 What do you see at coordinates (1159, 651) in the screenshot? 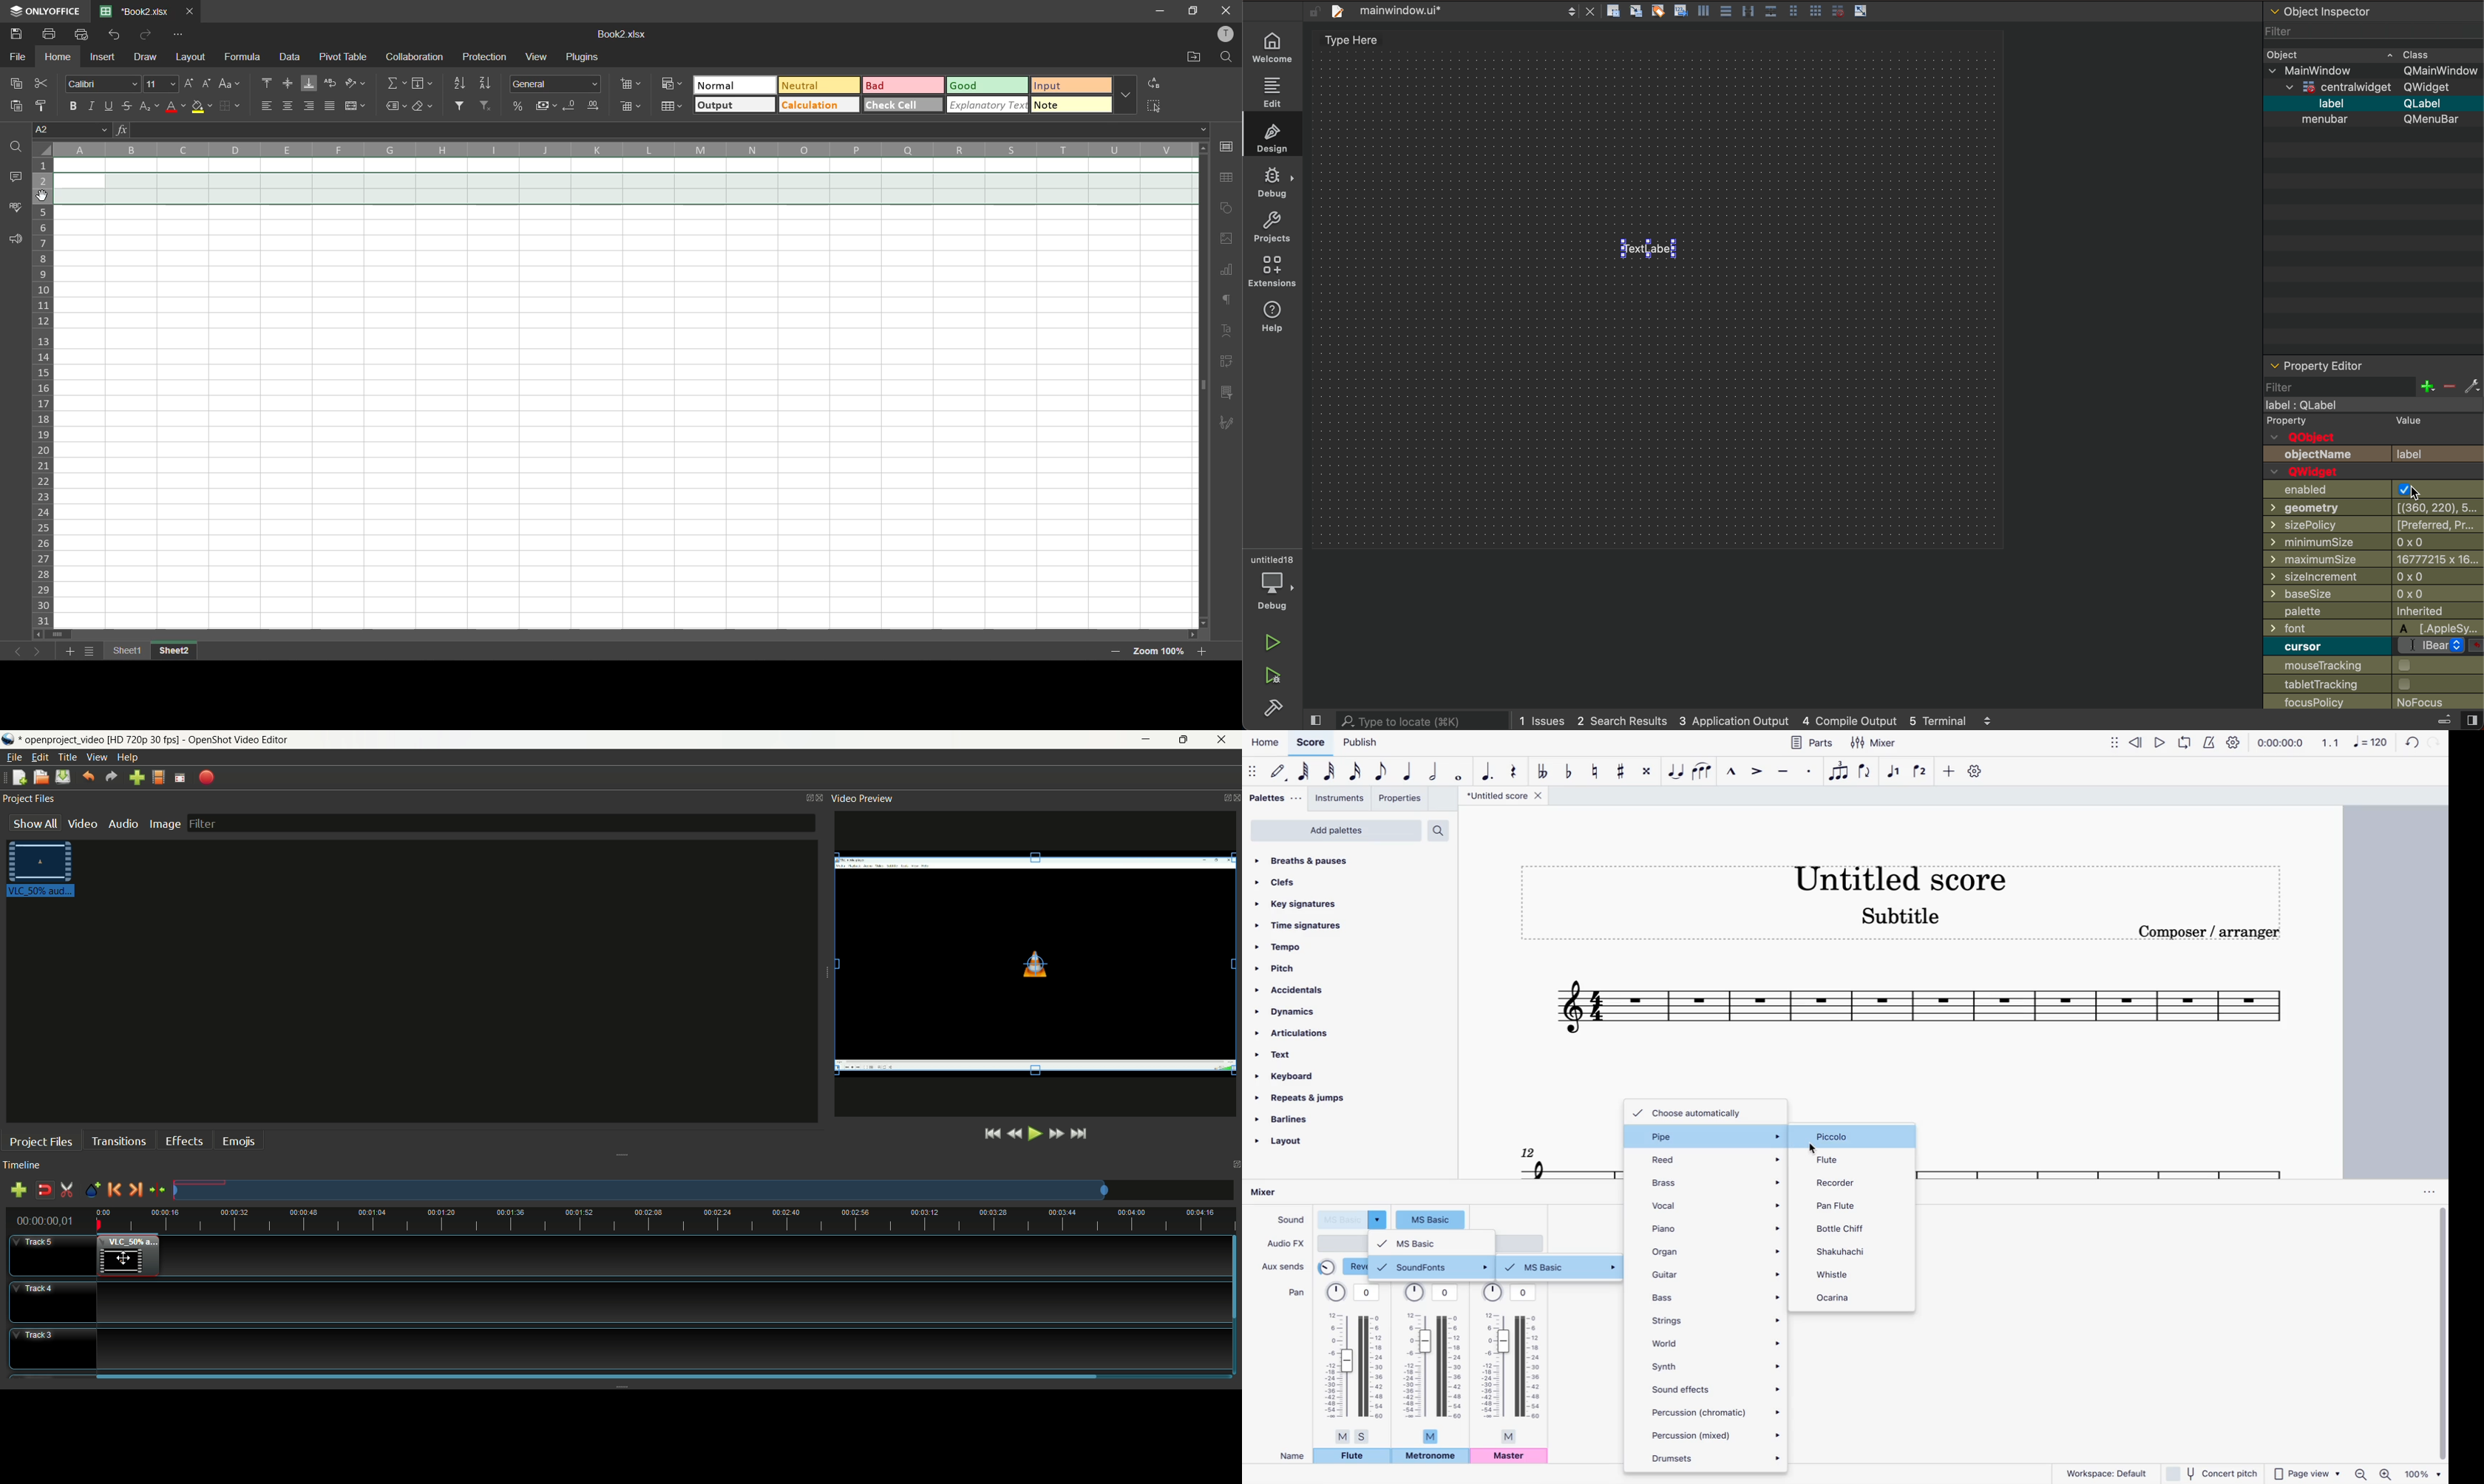
I see `zoom factor` at bounding box center [1159, 651].